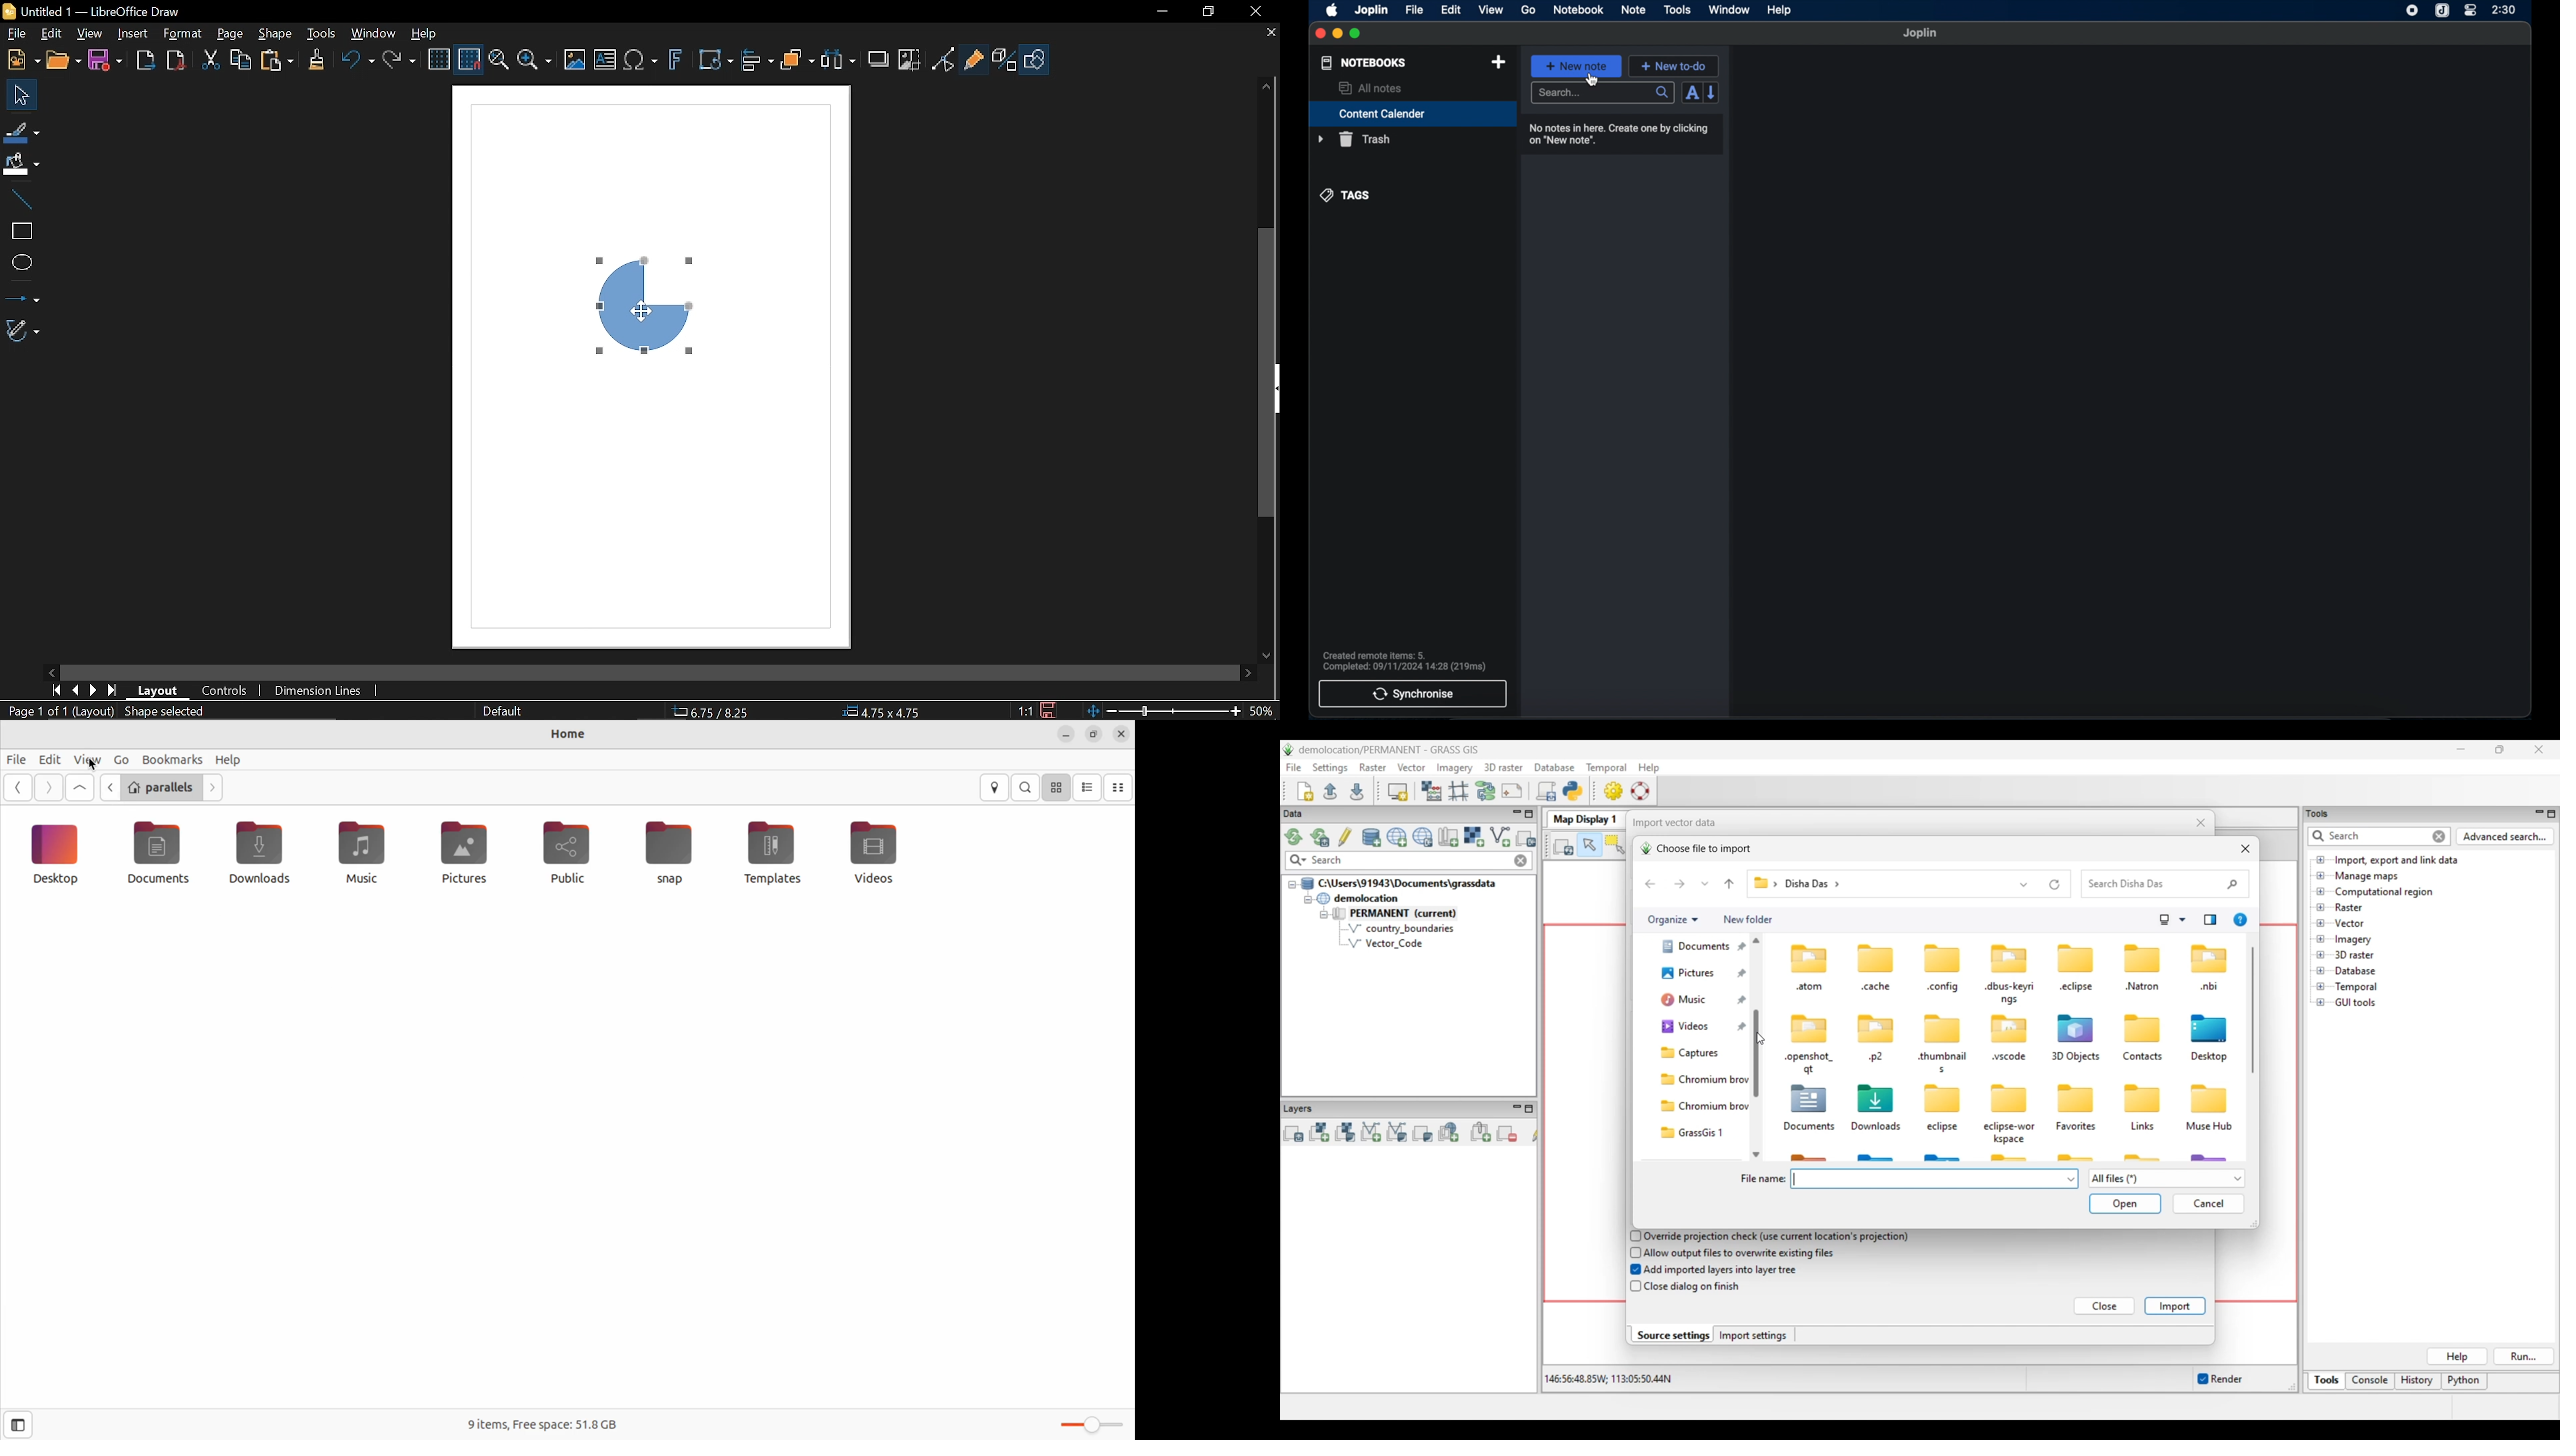  What do you see at coordinates (504, 711) in the screenshot?
I see `Default (Slide master name)` at bounding box center [504, 711].